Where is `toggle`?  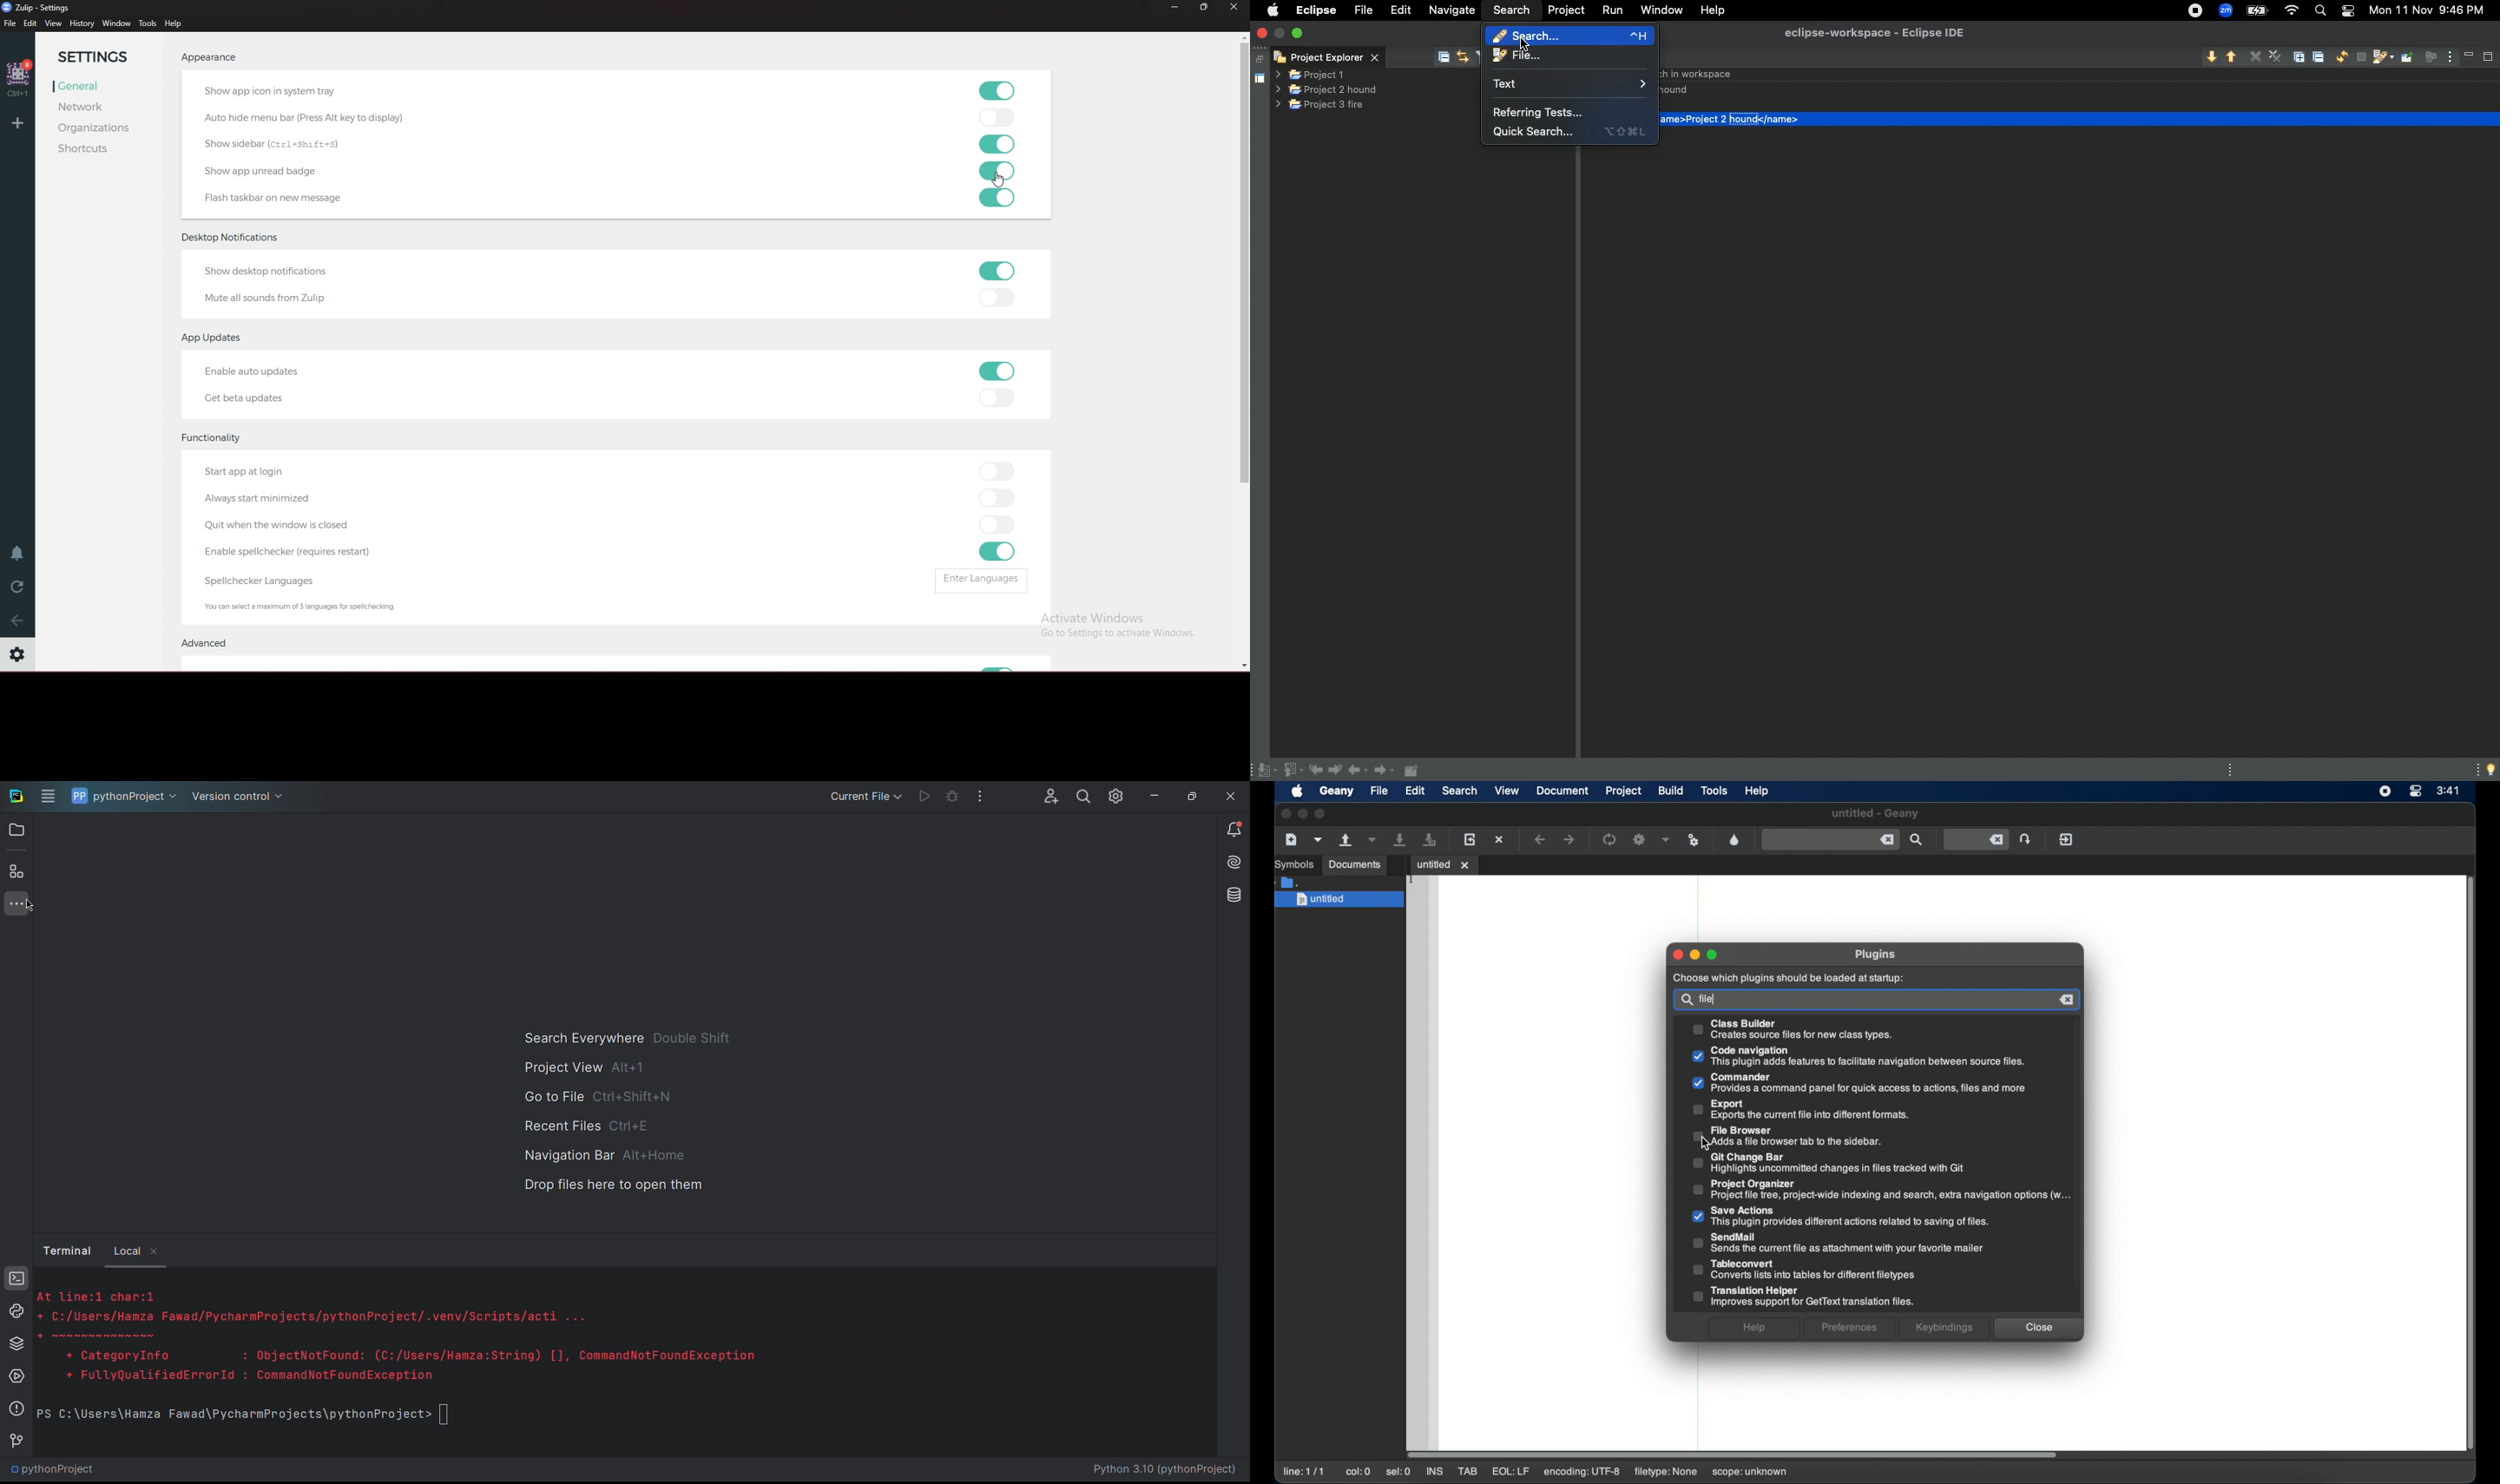
toggle is located at coordinates (997, 171).